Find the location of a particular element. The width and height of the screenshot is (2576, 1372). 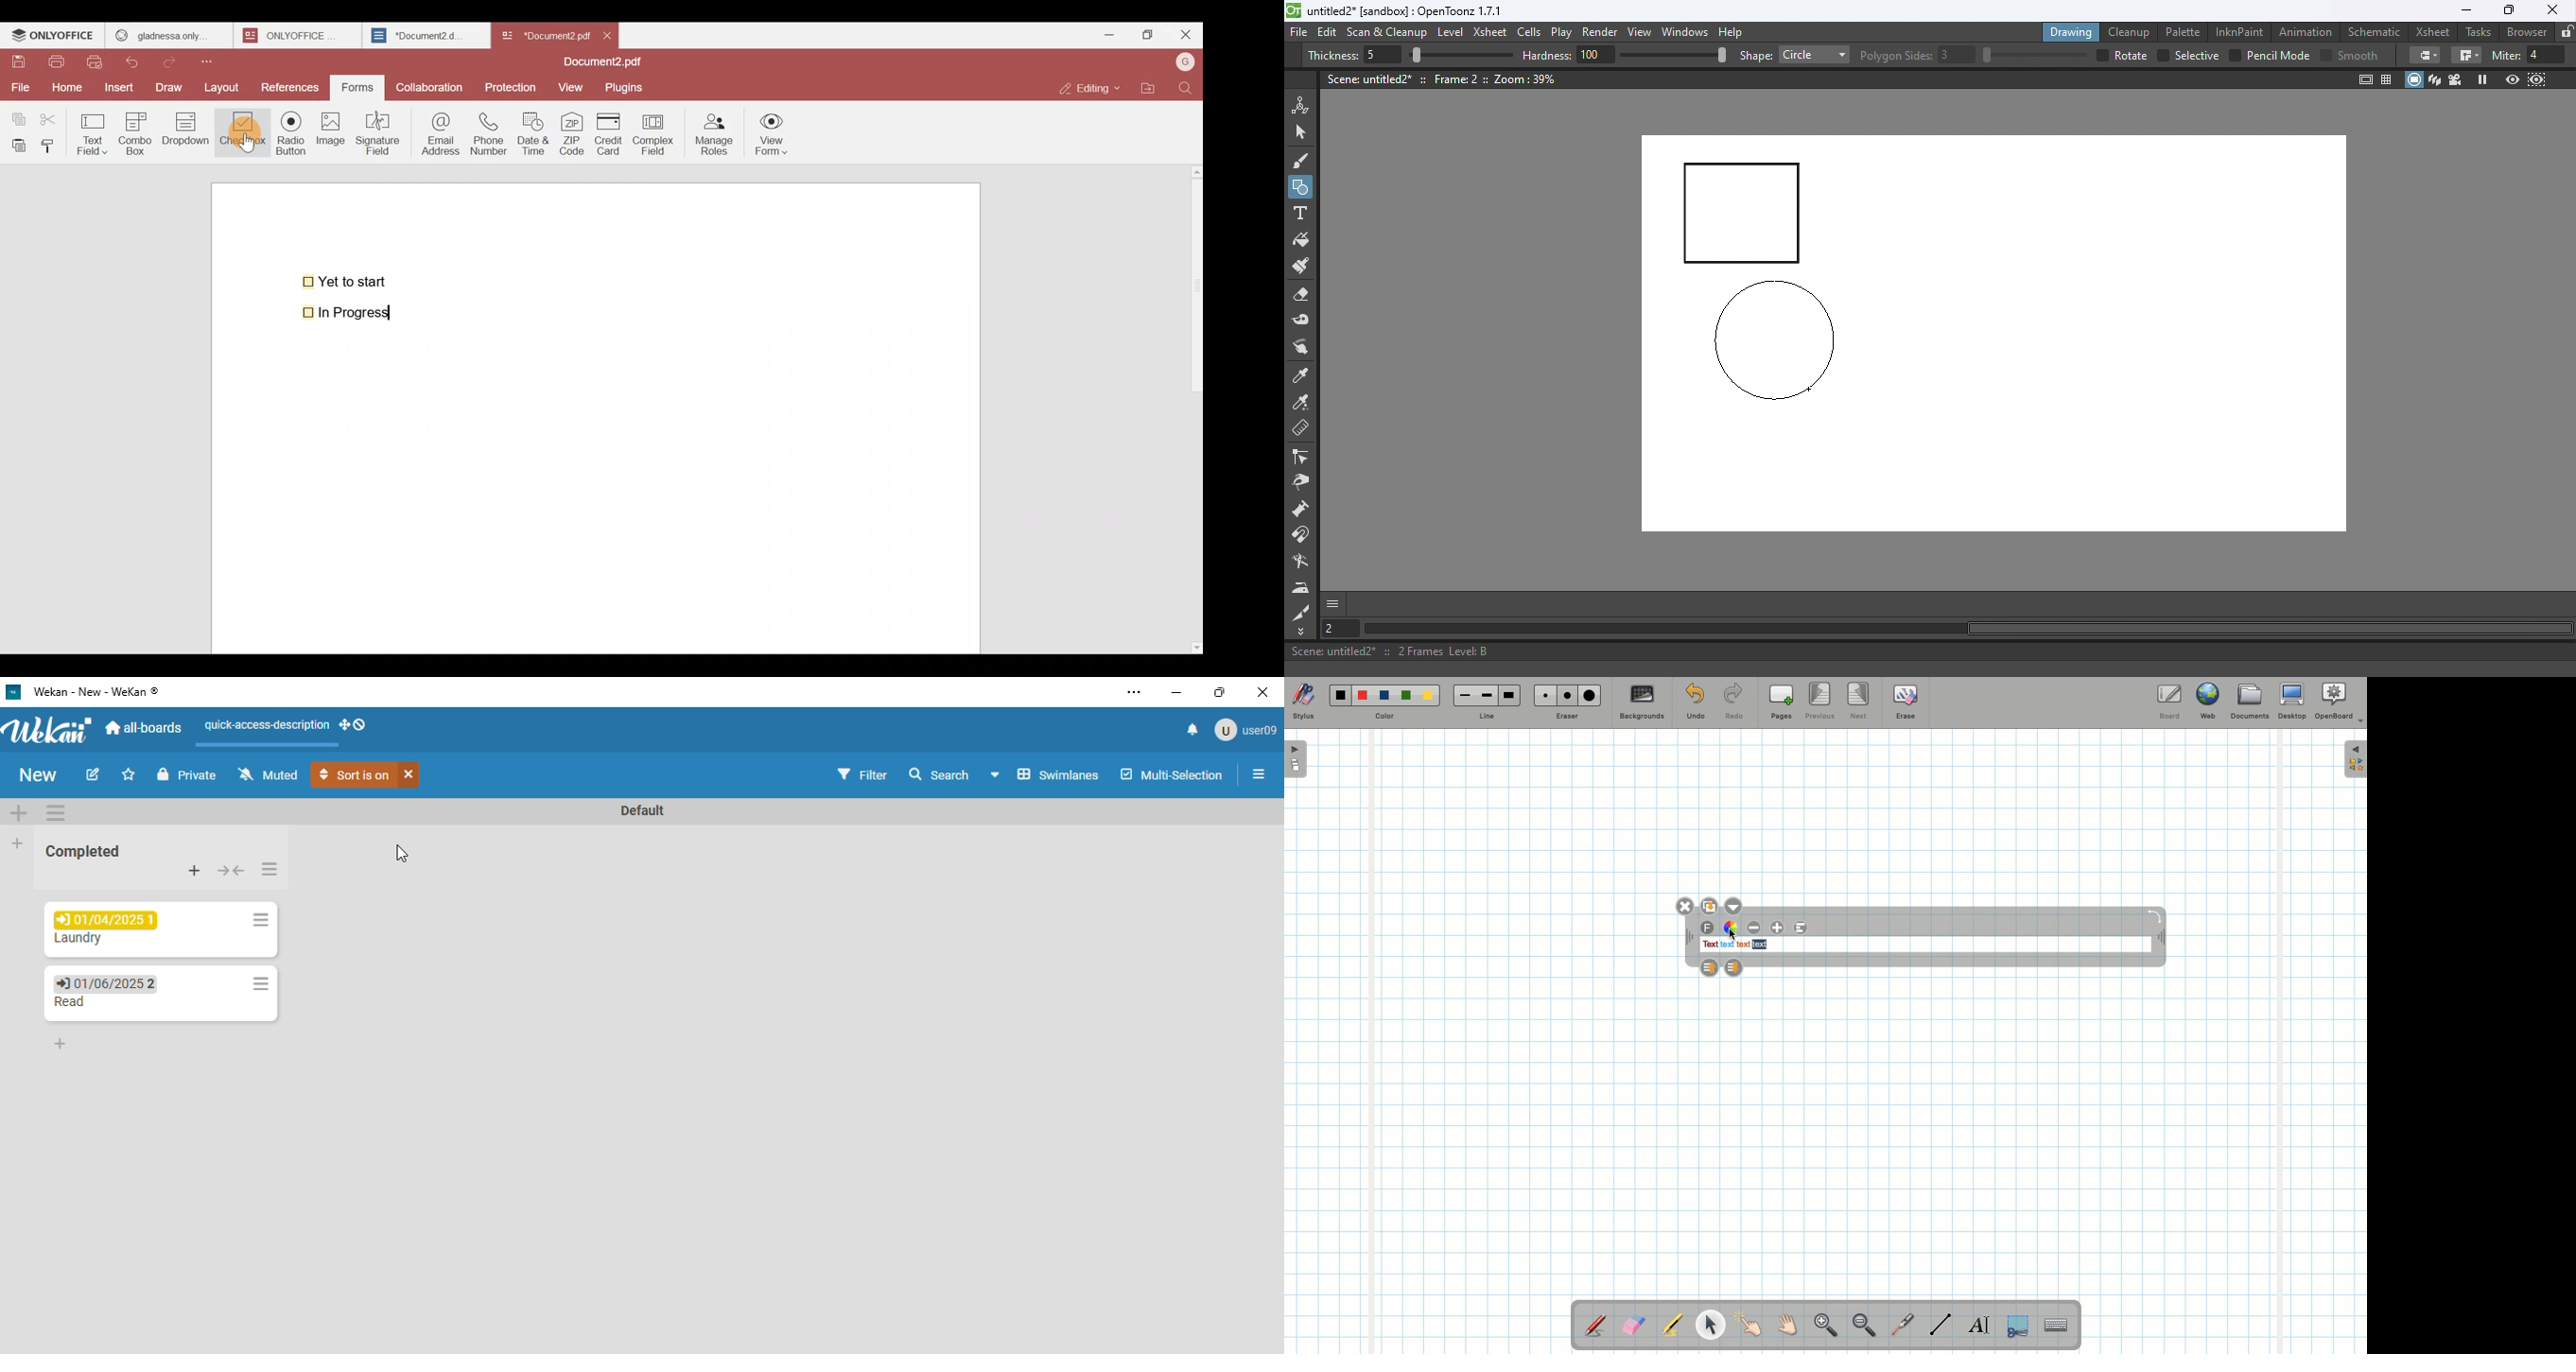

maximize is located at coordinates (1221, 692).